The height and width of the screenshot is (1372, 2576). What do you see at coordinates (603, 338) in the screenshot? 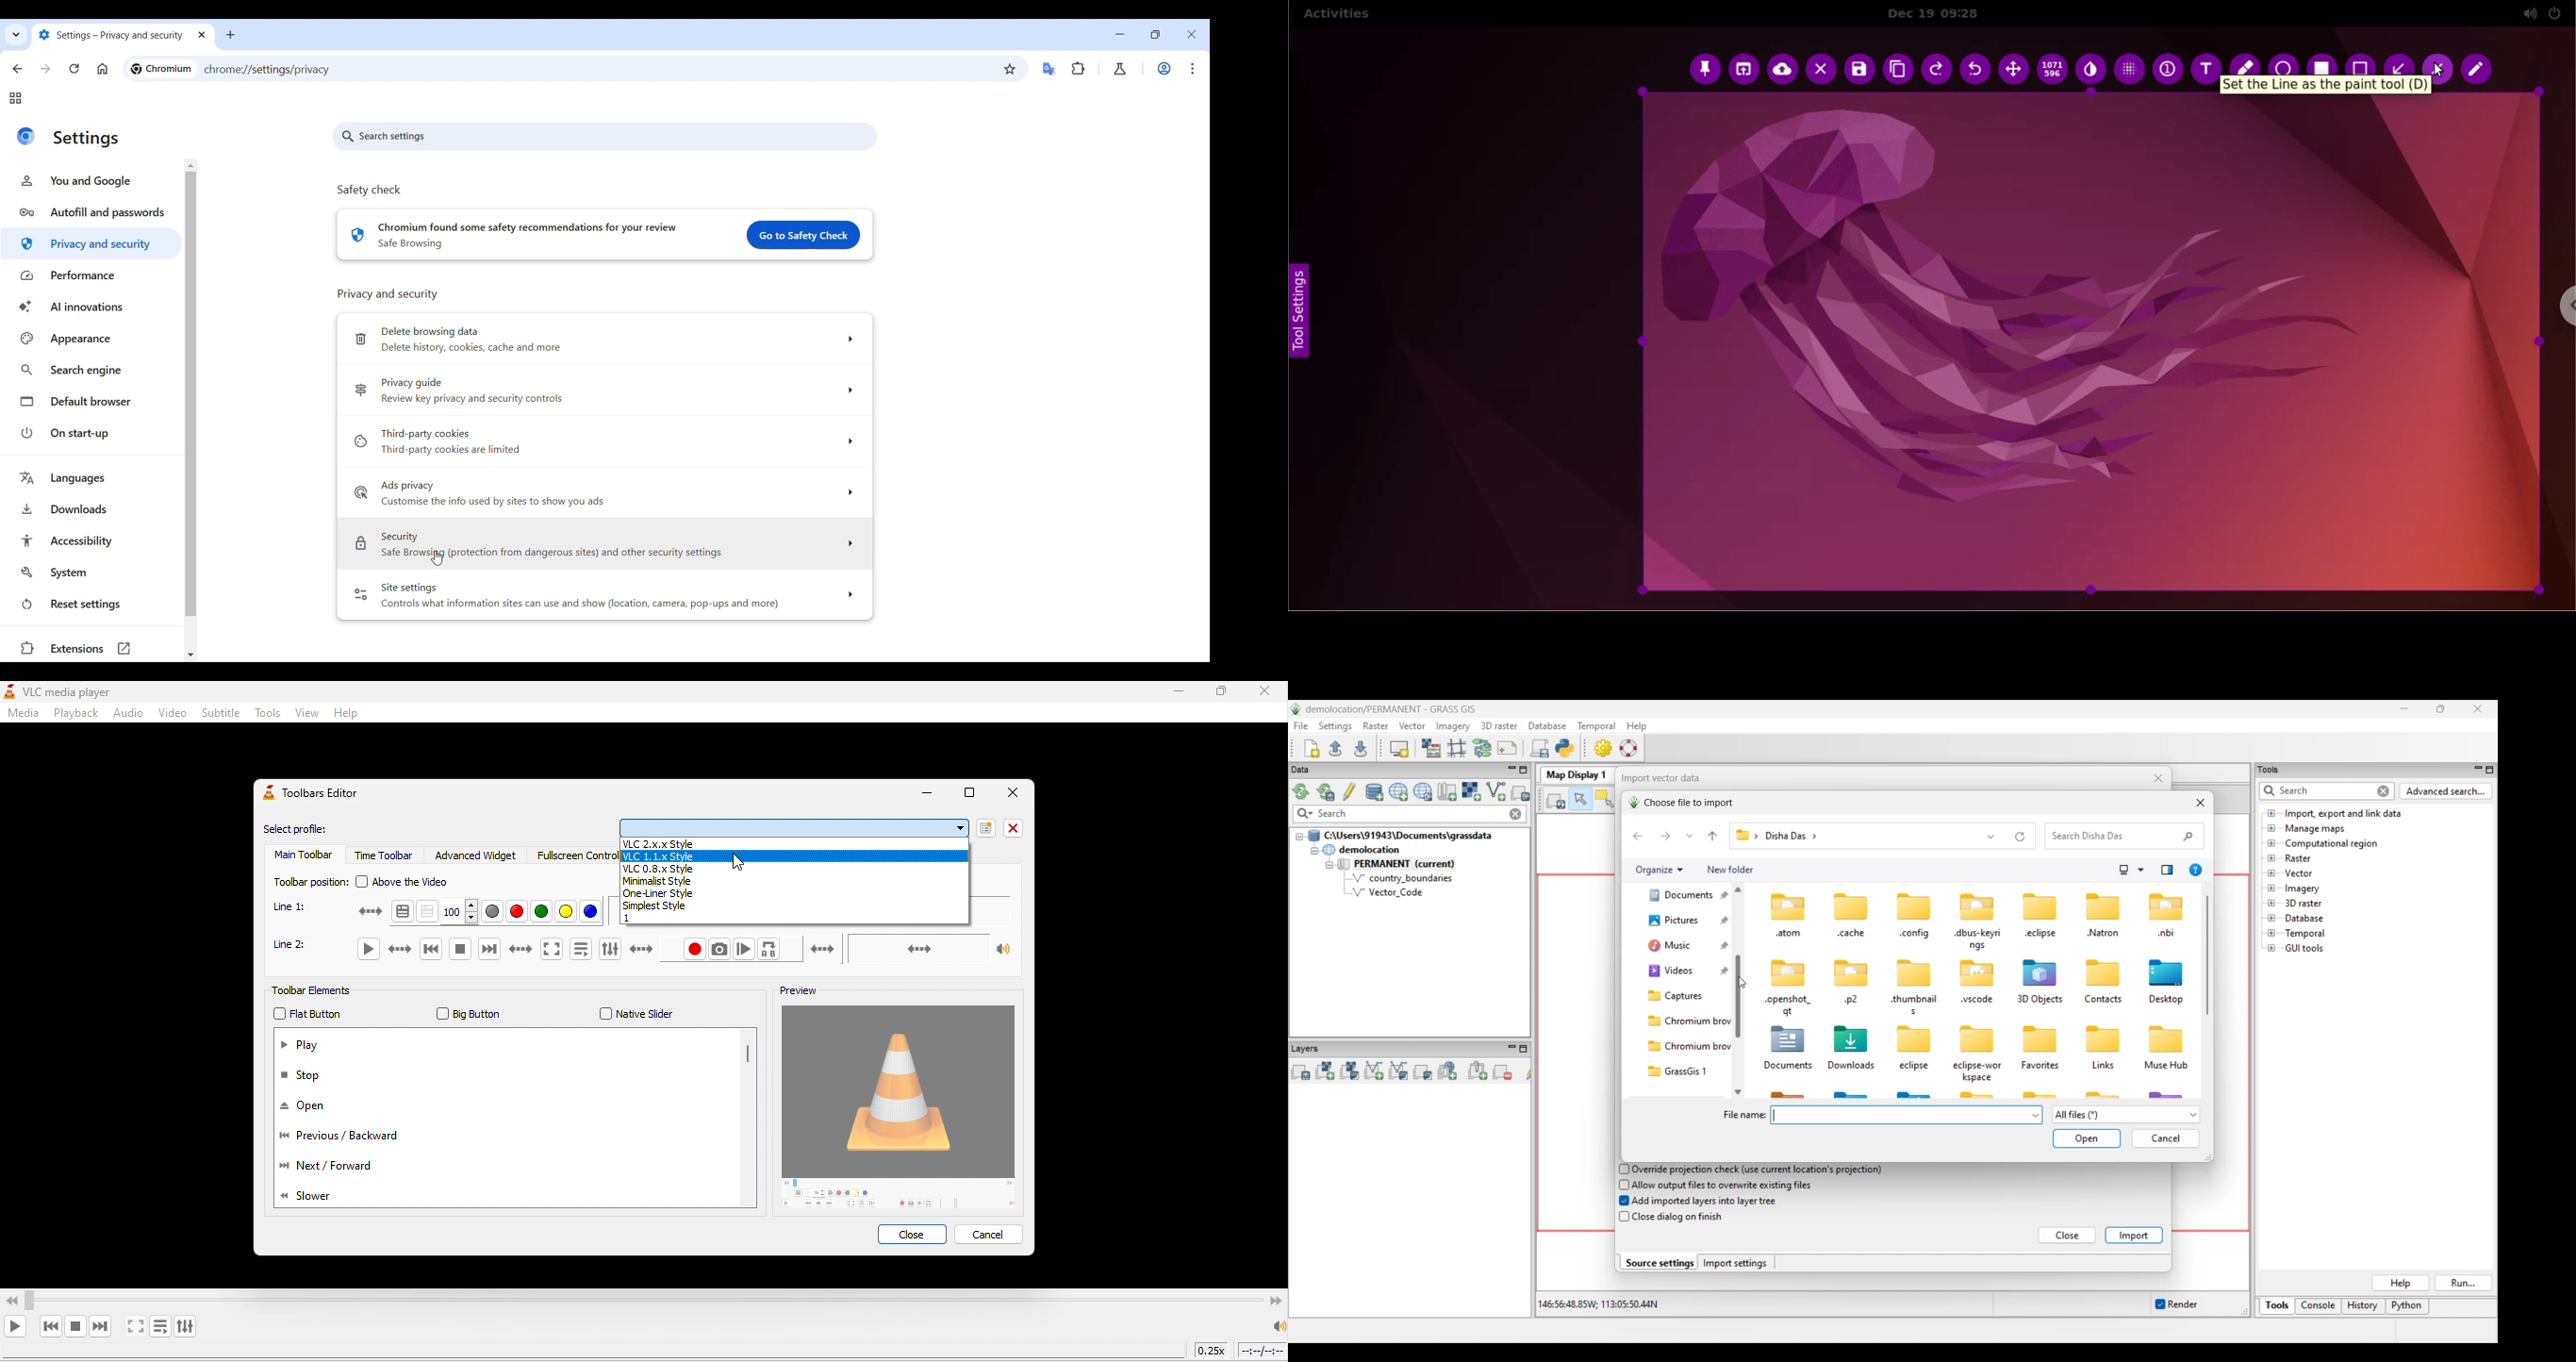
I see `[Delete browsing data Delete history, cookies, cache and more` at bounding box center [603, 338].